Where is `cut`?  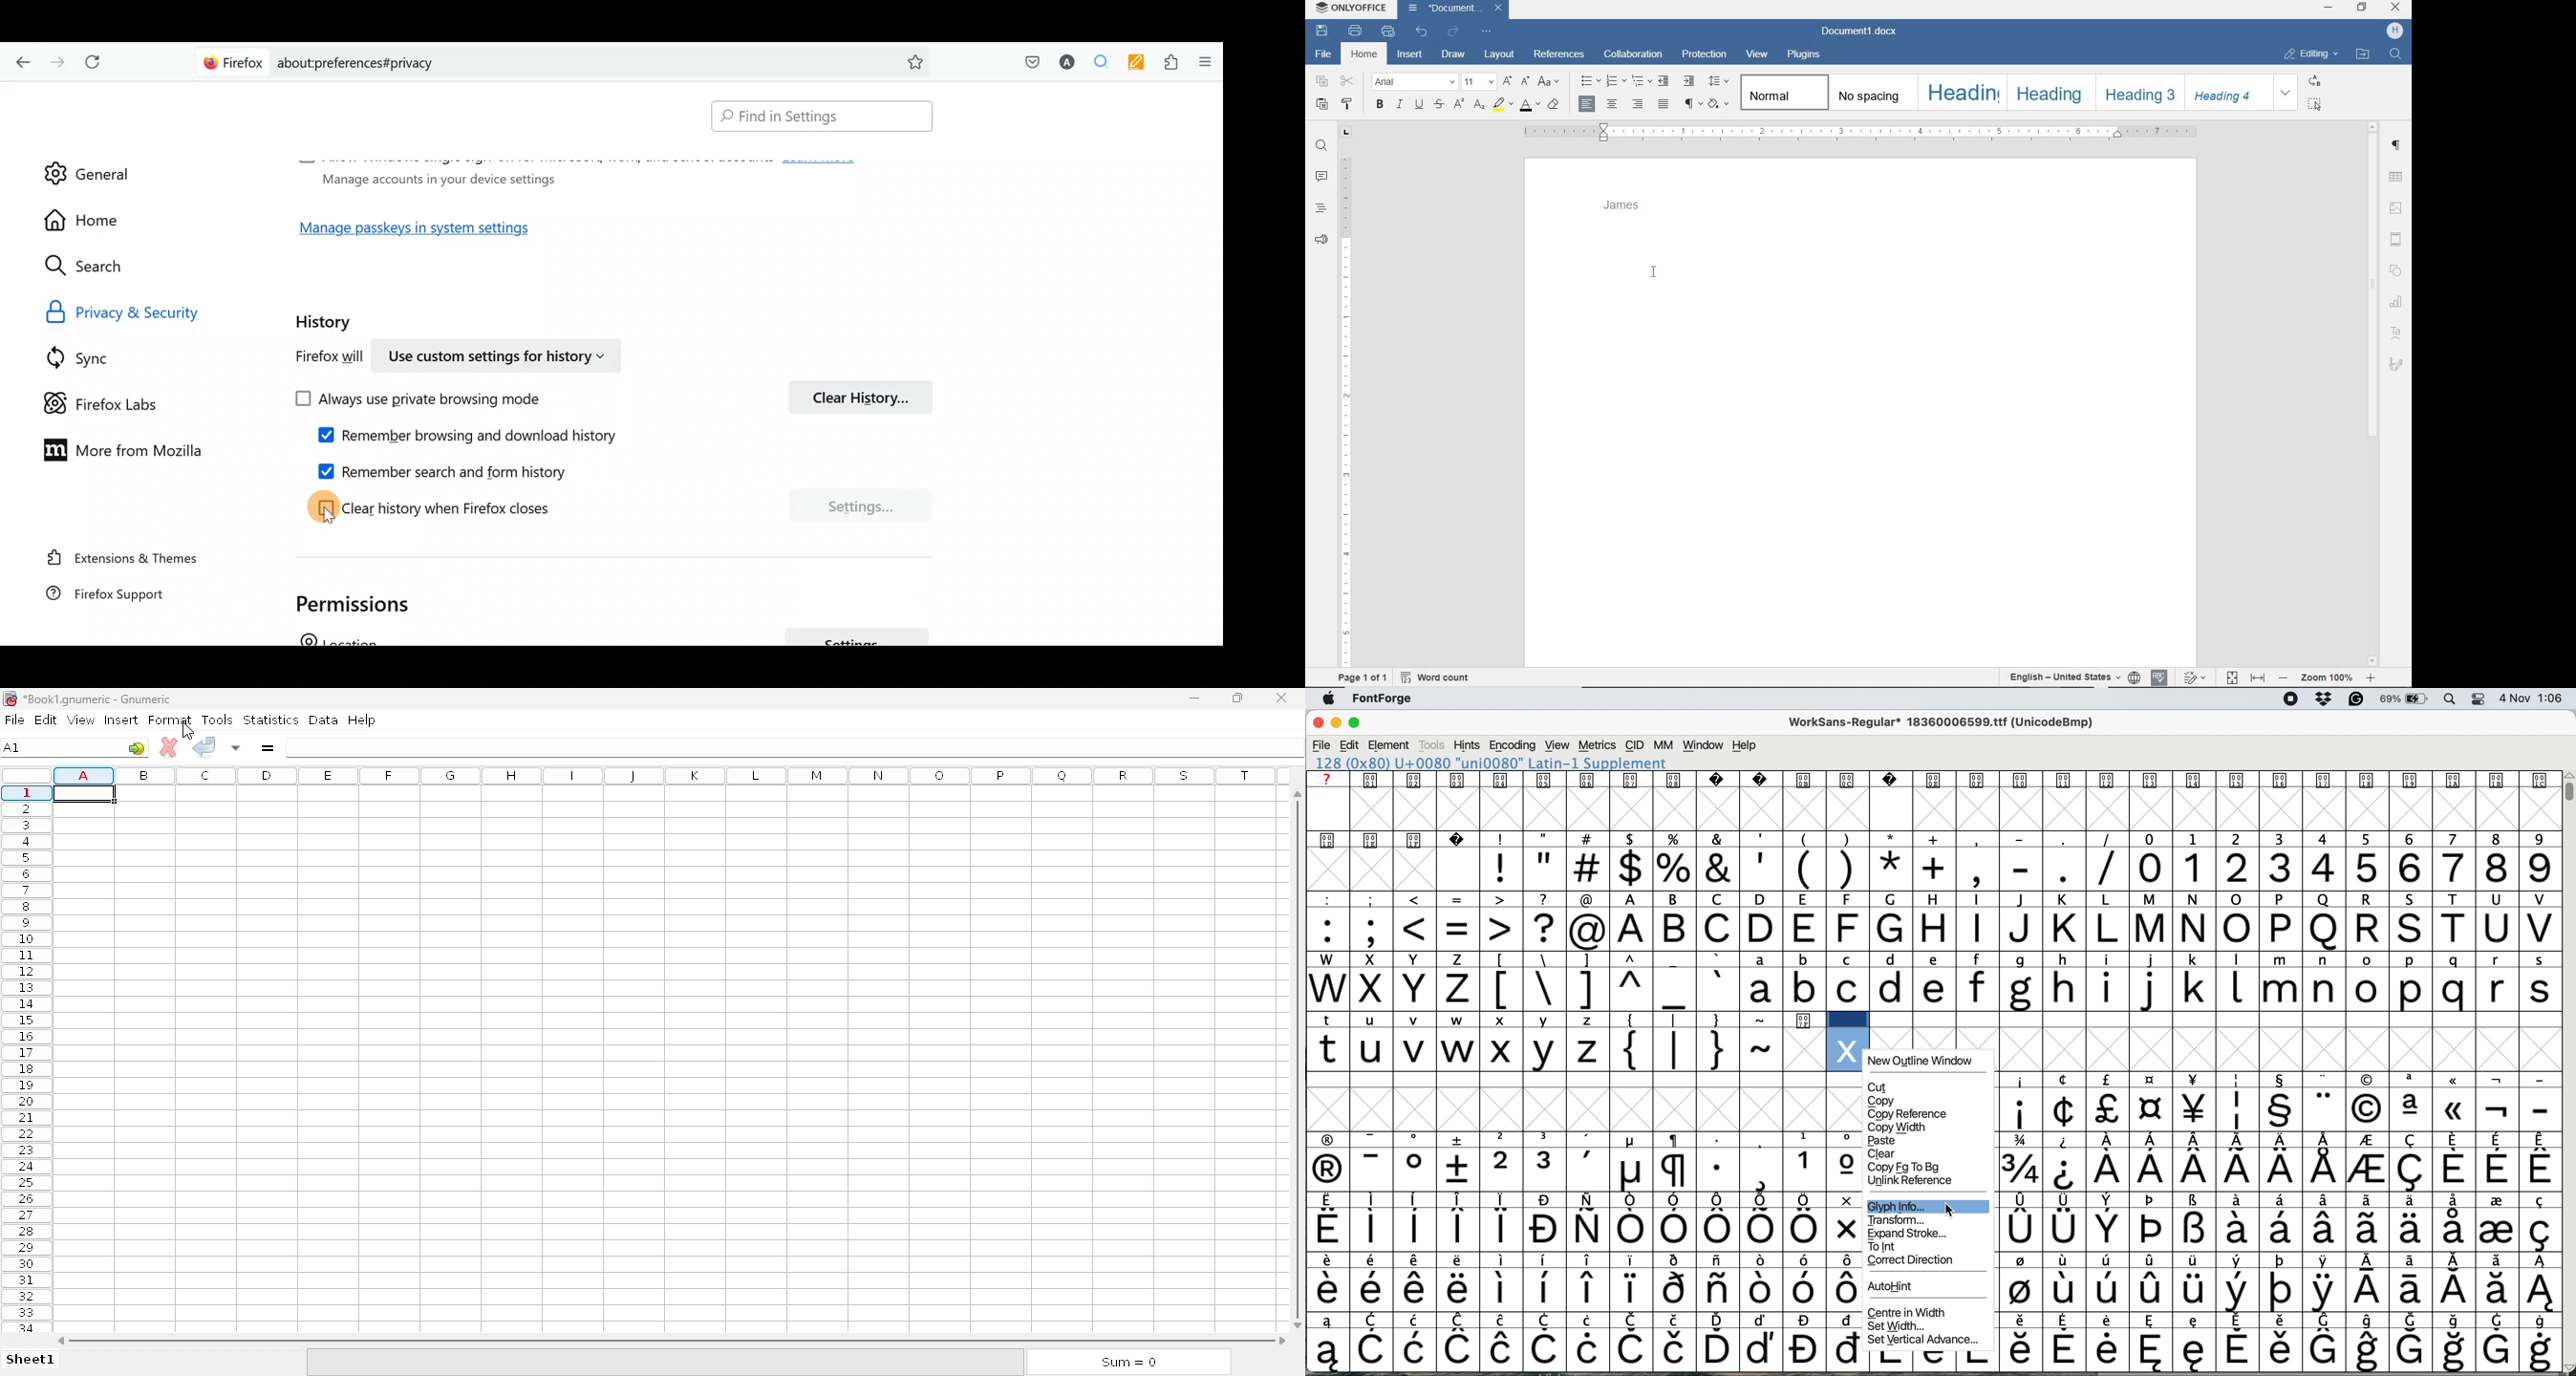 cut is located at coordinates (1348, 82).